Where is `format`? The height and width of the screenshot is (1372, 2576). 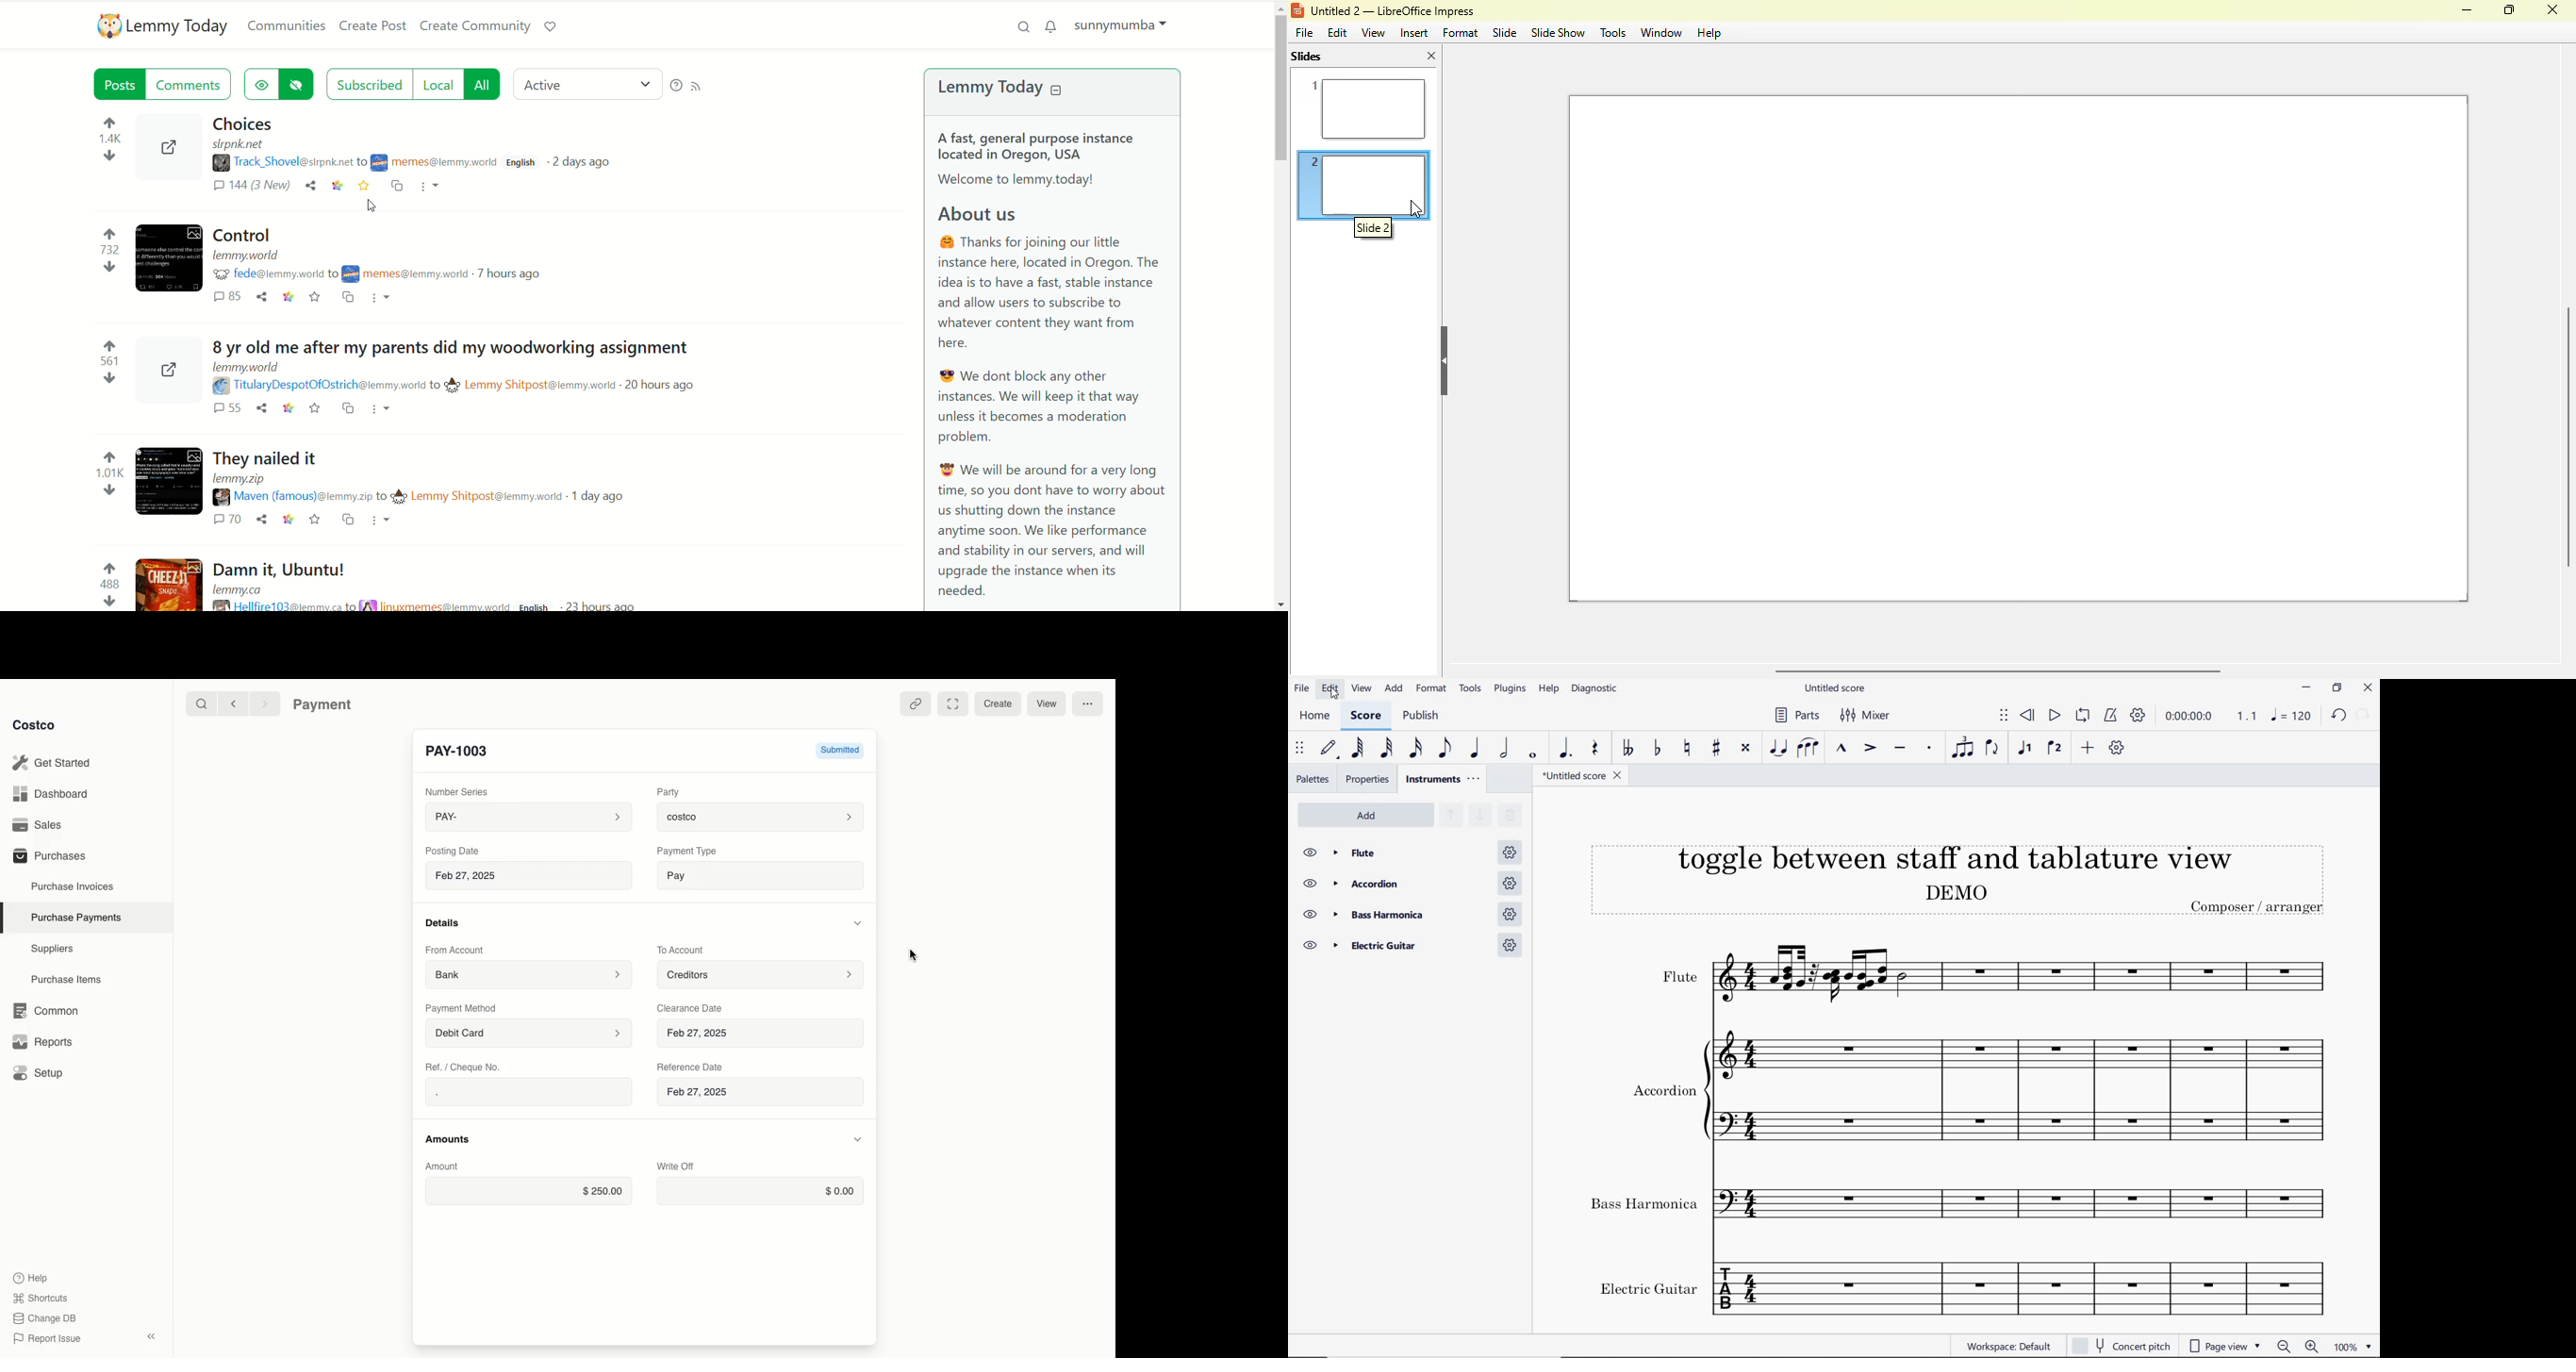 format is located at coordinates (1432, 689).